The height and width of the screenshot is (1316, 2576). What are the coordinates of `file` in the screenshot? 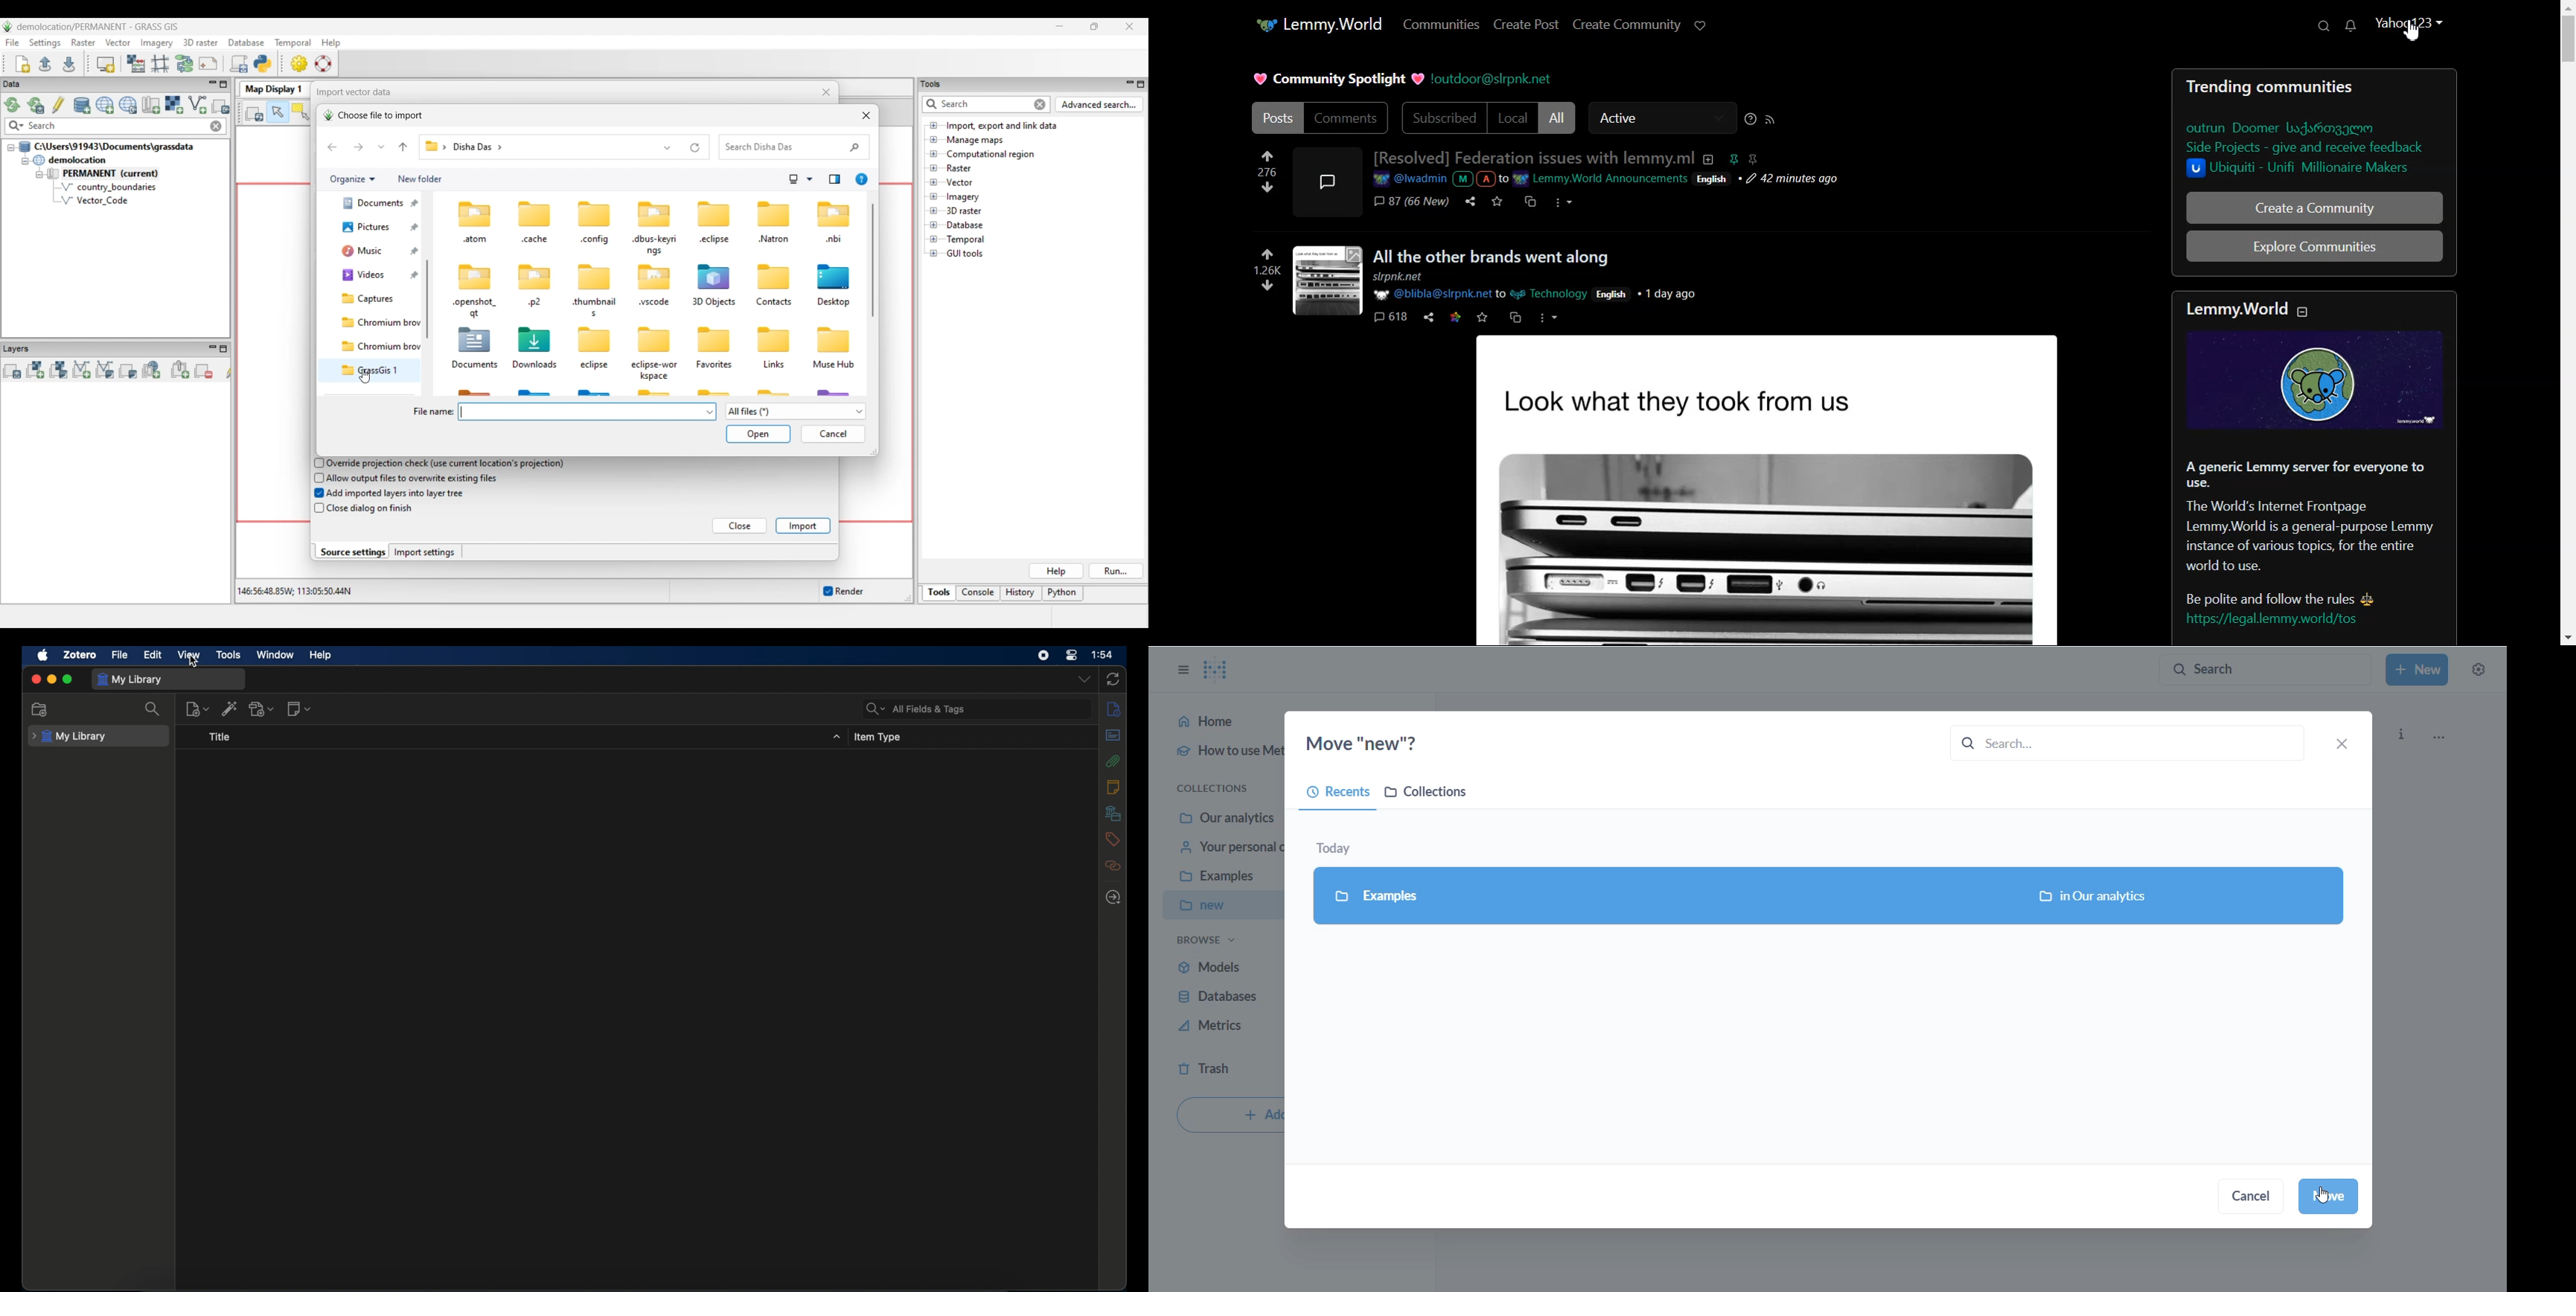 It's located at (120, 655).